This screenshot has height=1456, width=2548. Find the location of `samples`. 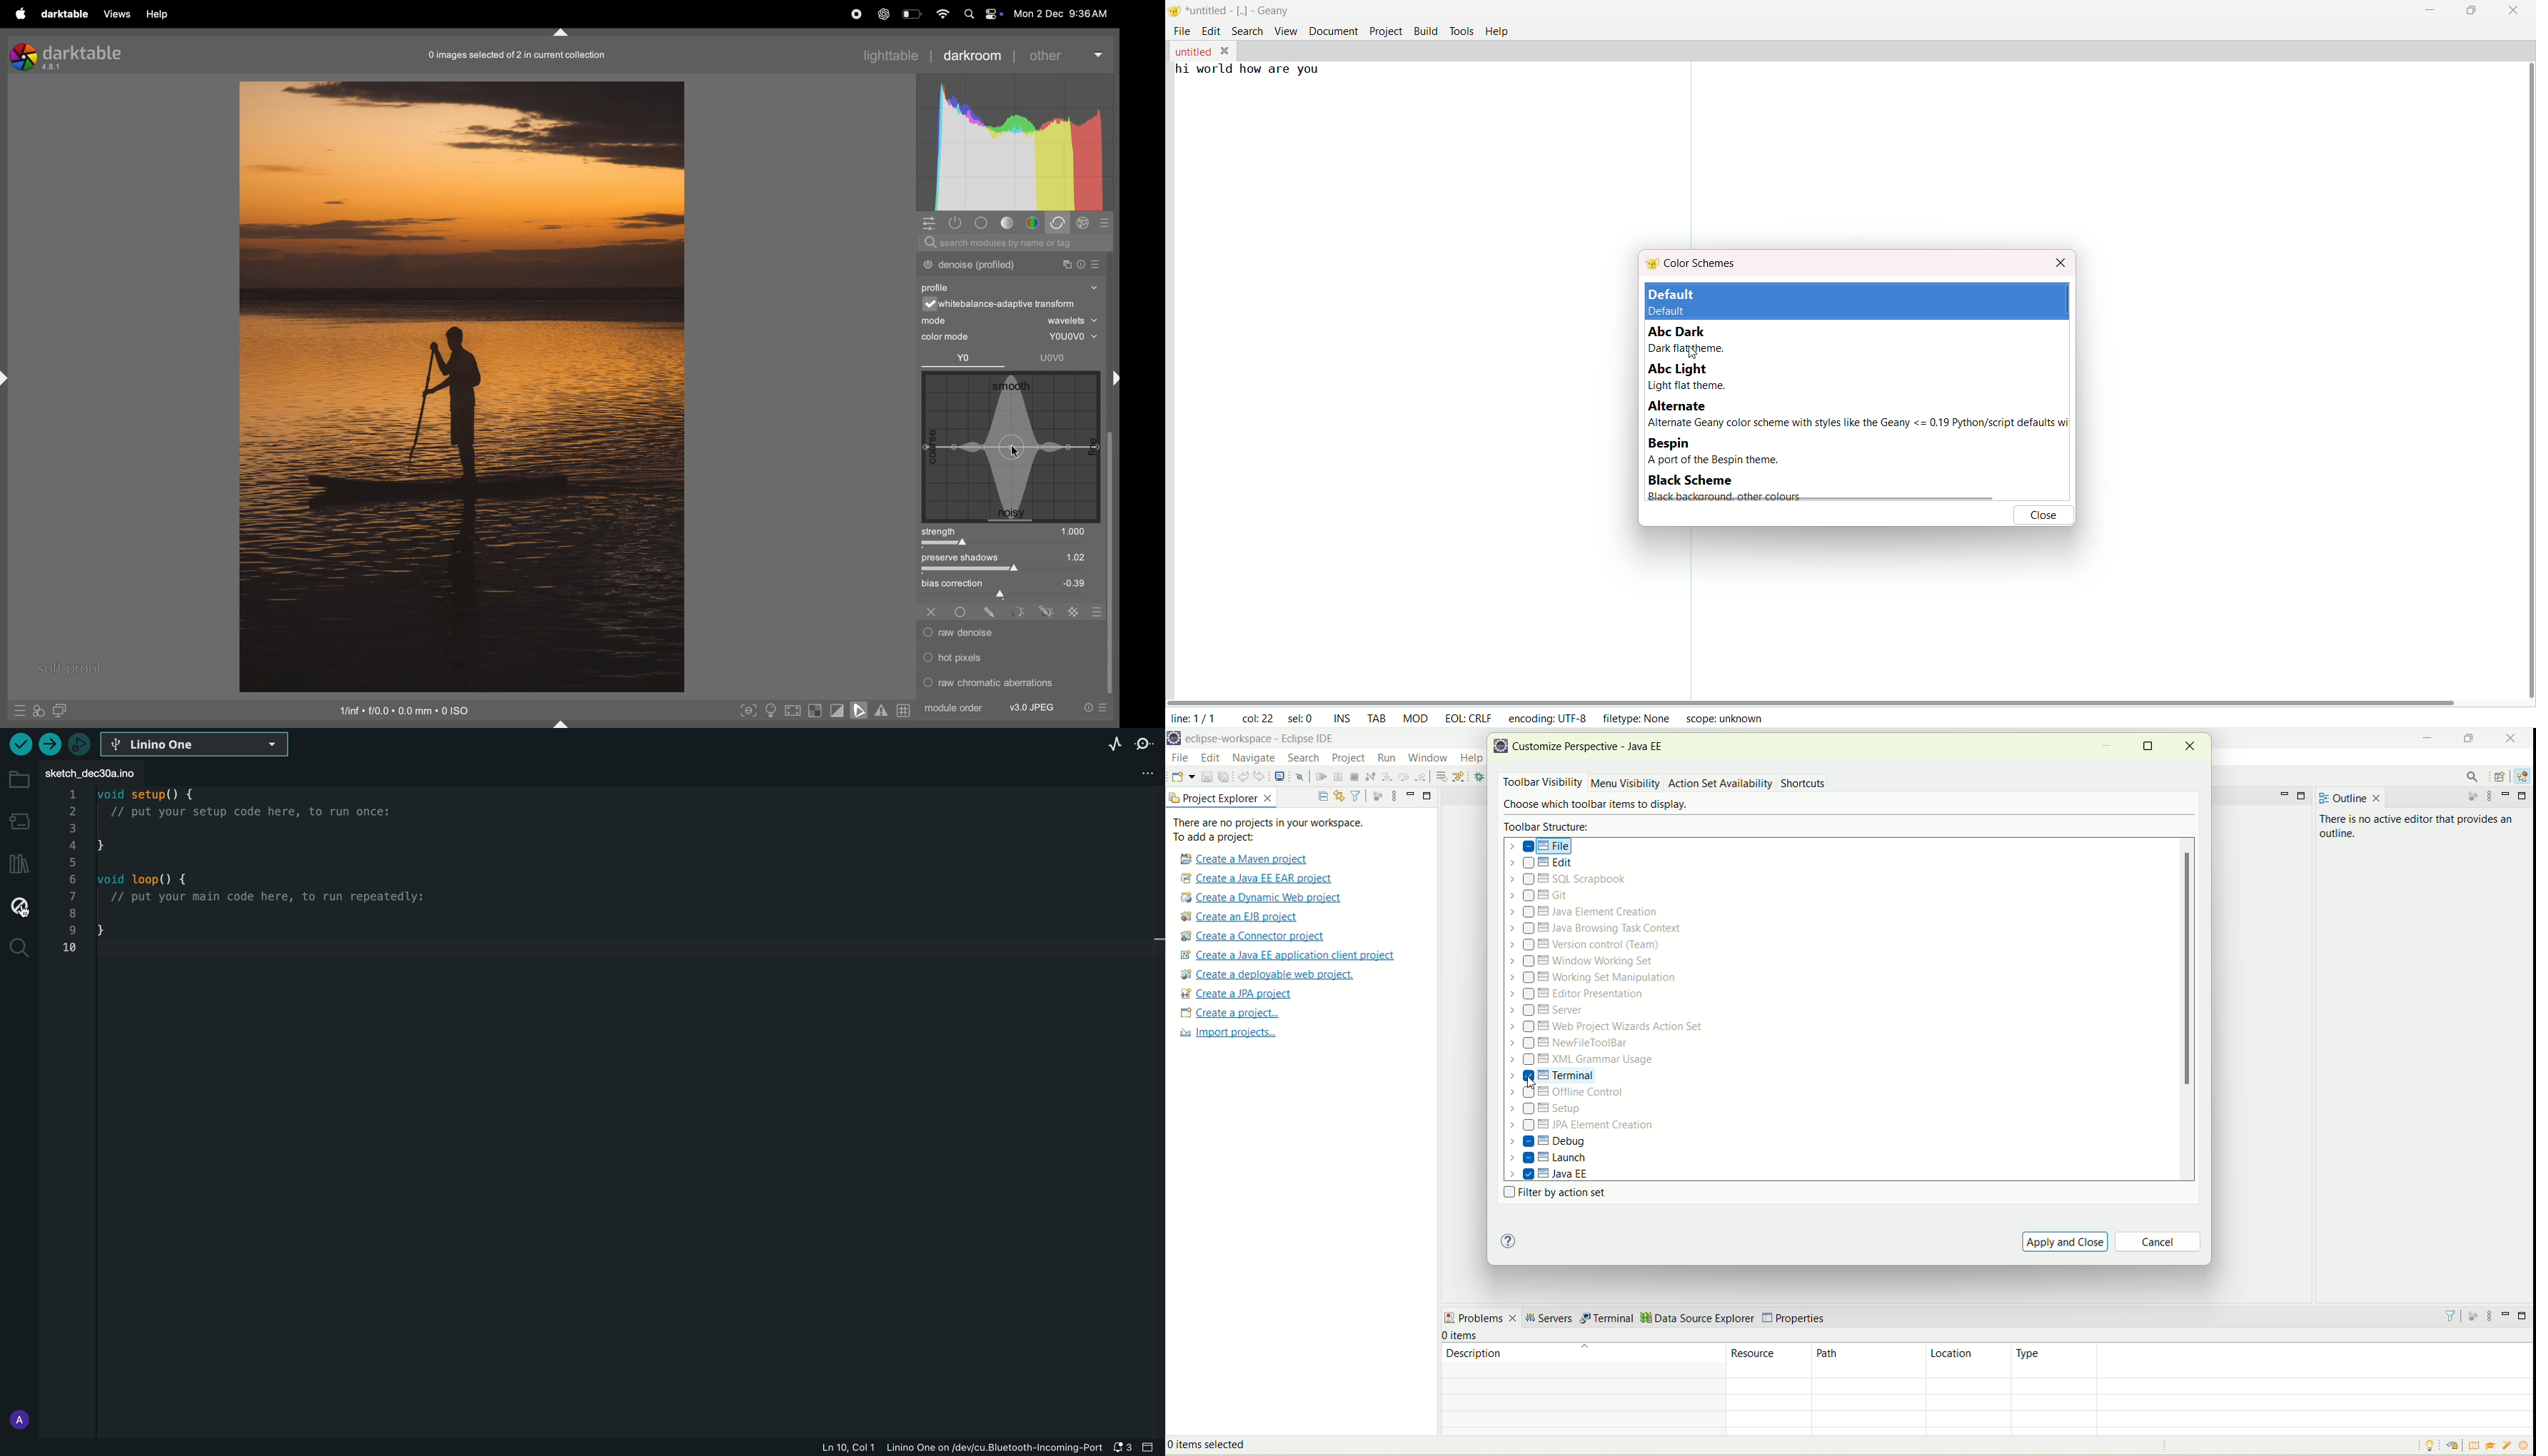

samples is located at coordinates (2508, 1446).